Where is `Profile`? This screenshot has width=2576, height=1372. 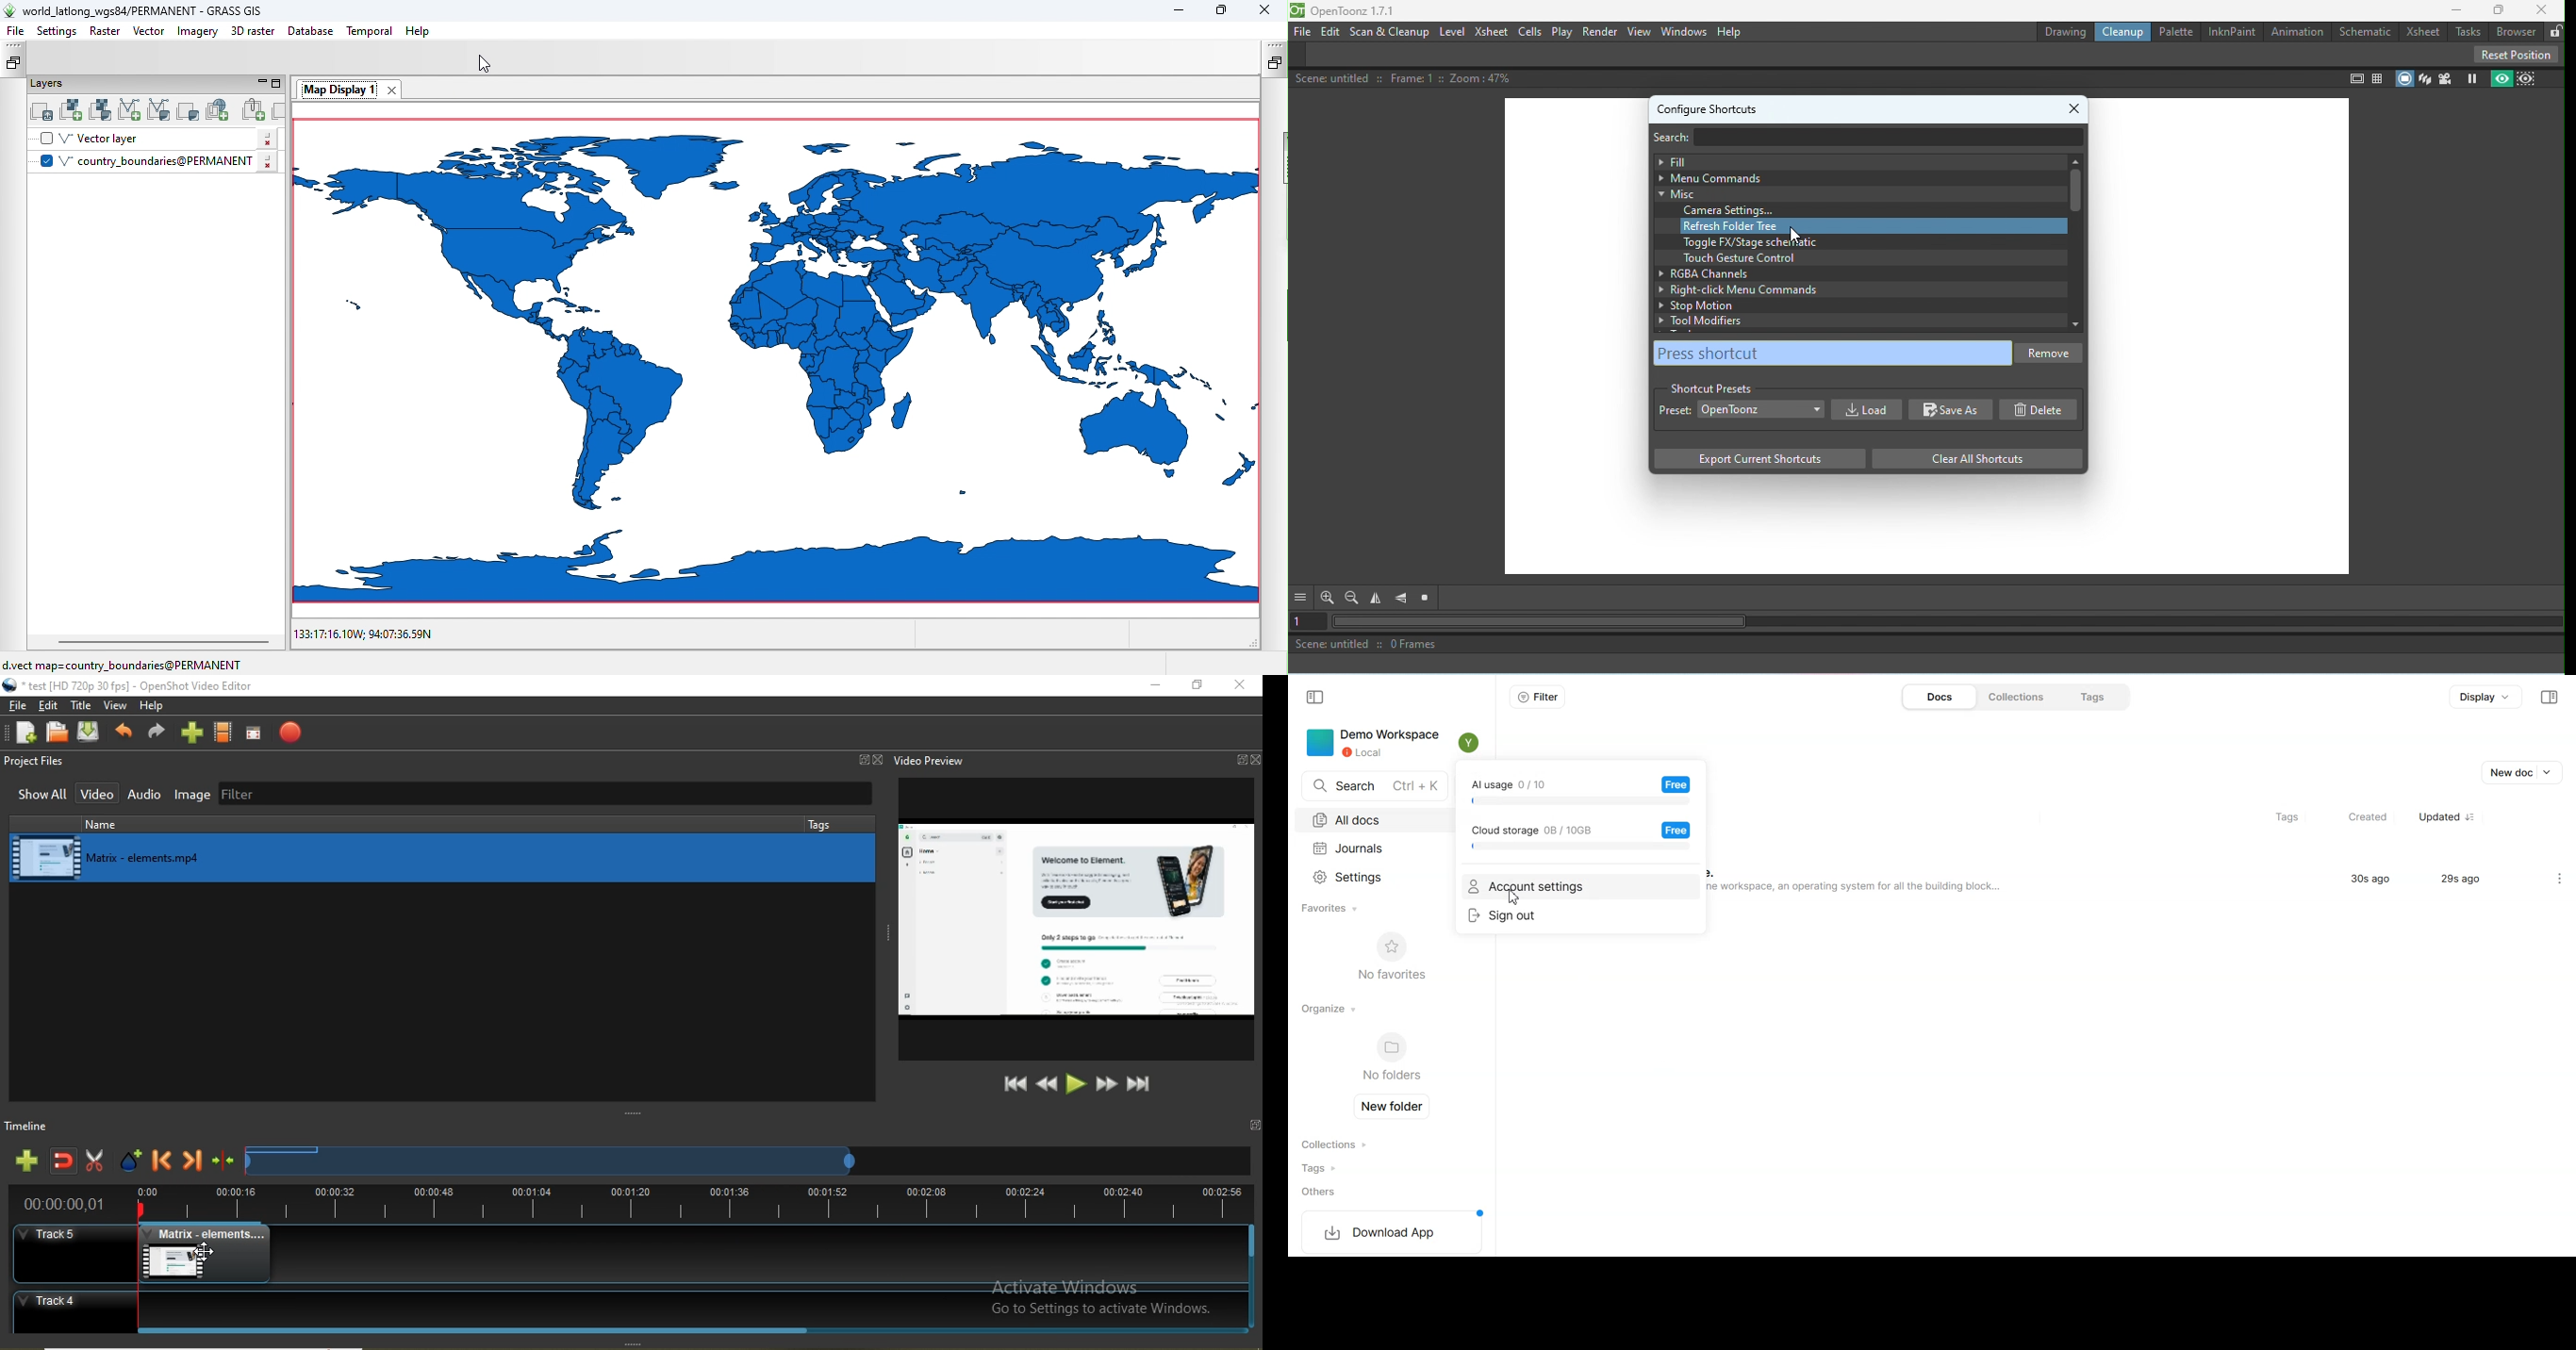
Profile is located at coordinates (1469, 743).